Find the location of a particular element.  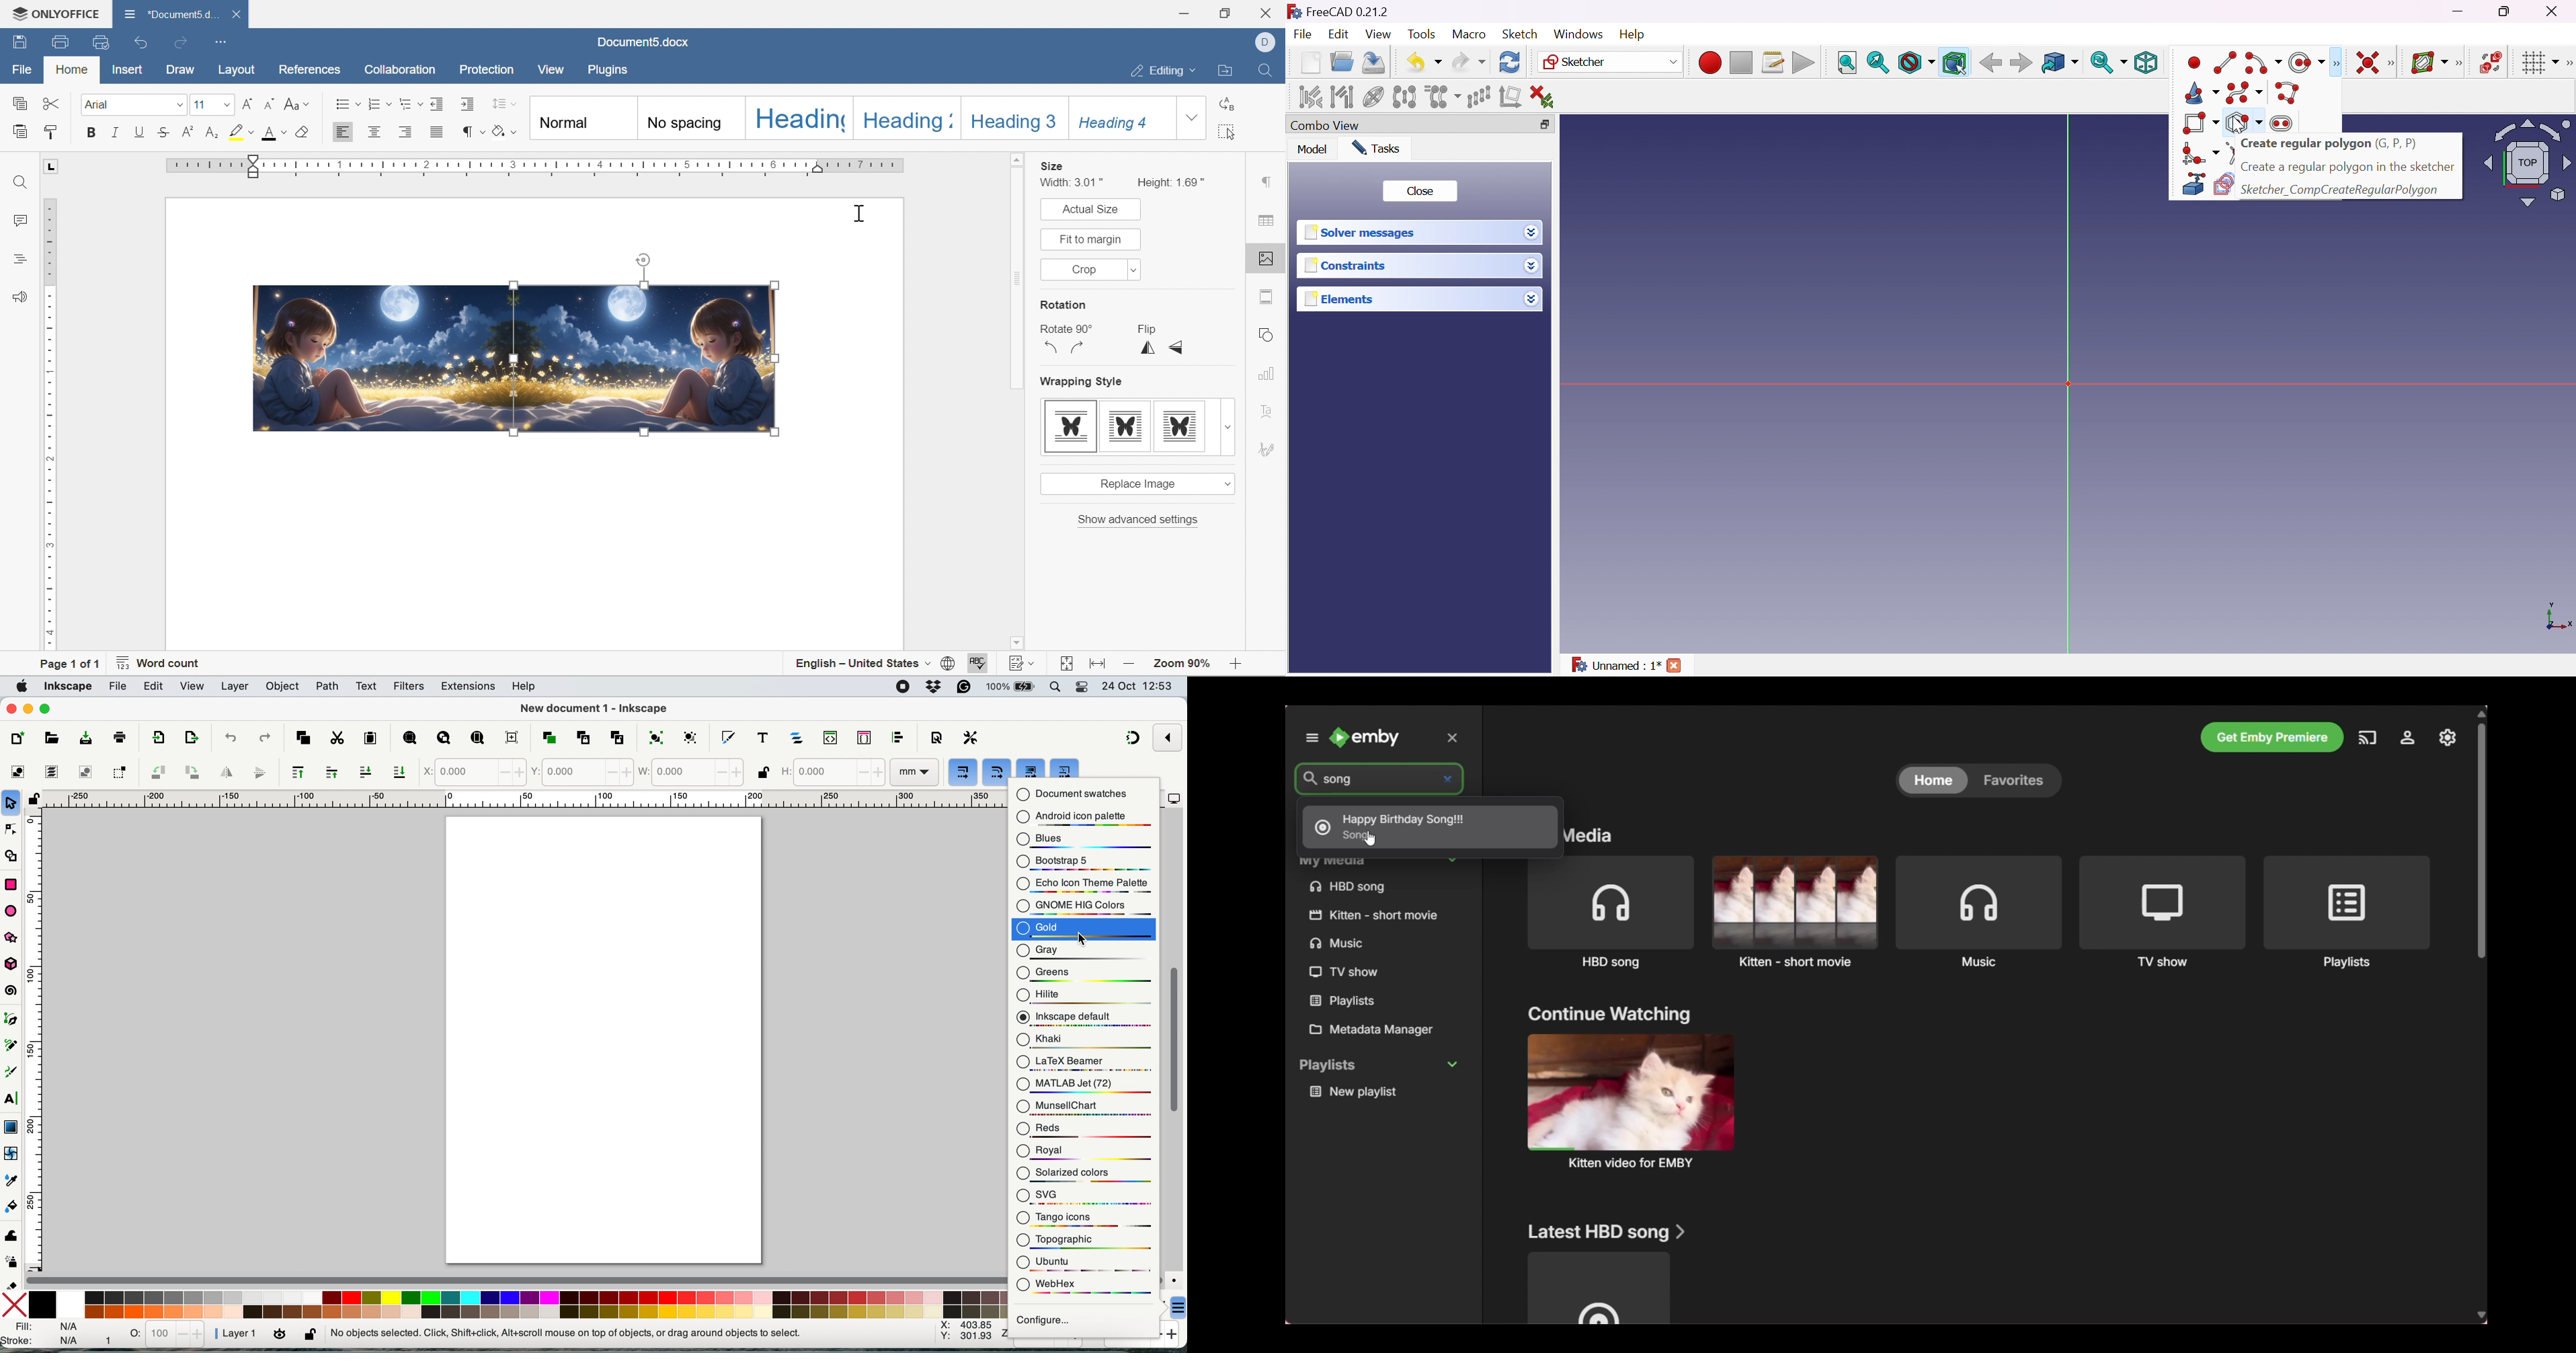

flip vertically is located at coordinates (1149, 348).